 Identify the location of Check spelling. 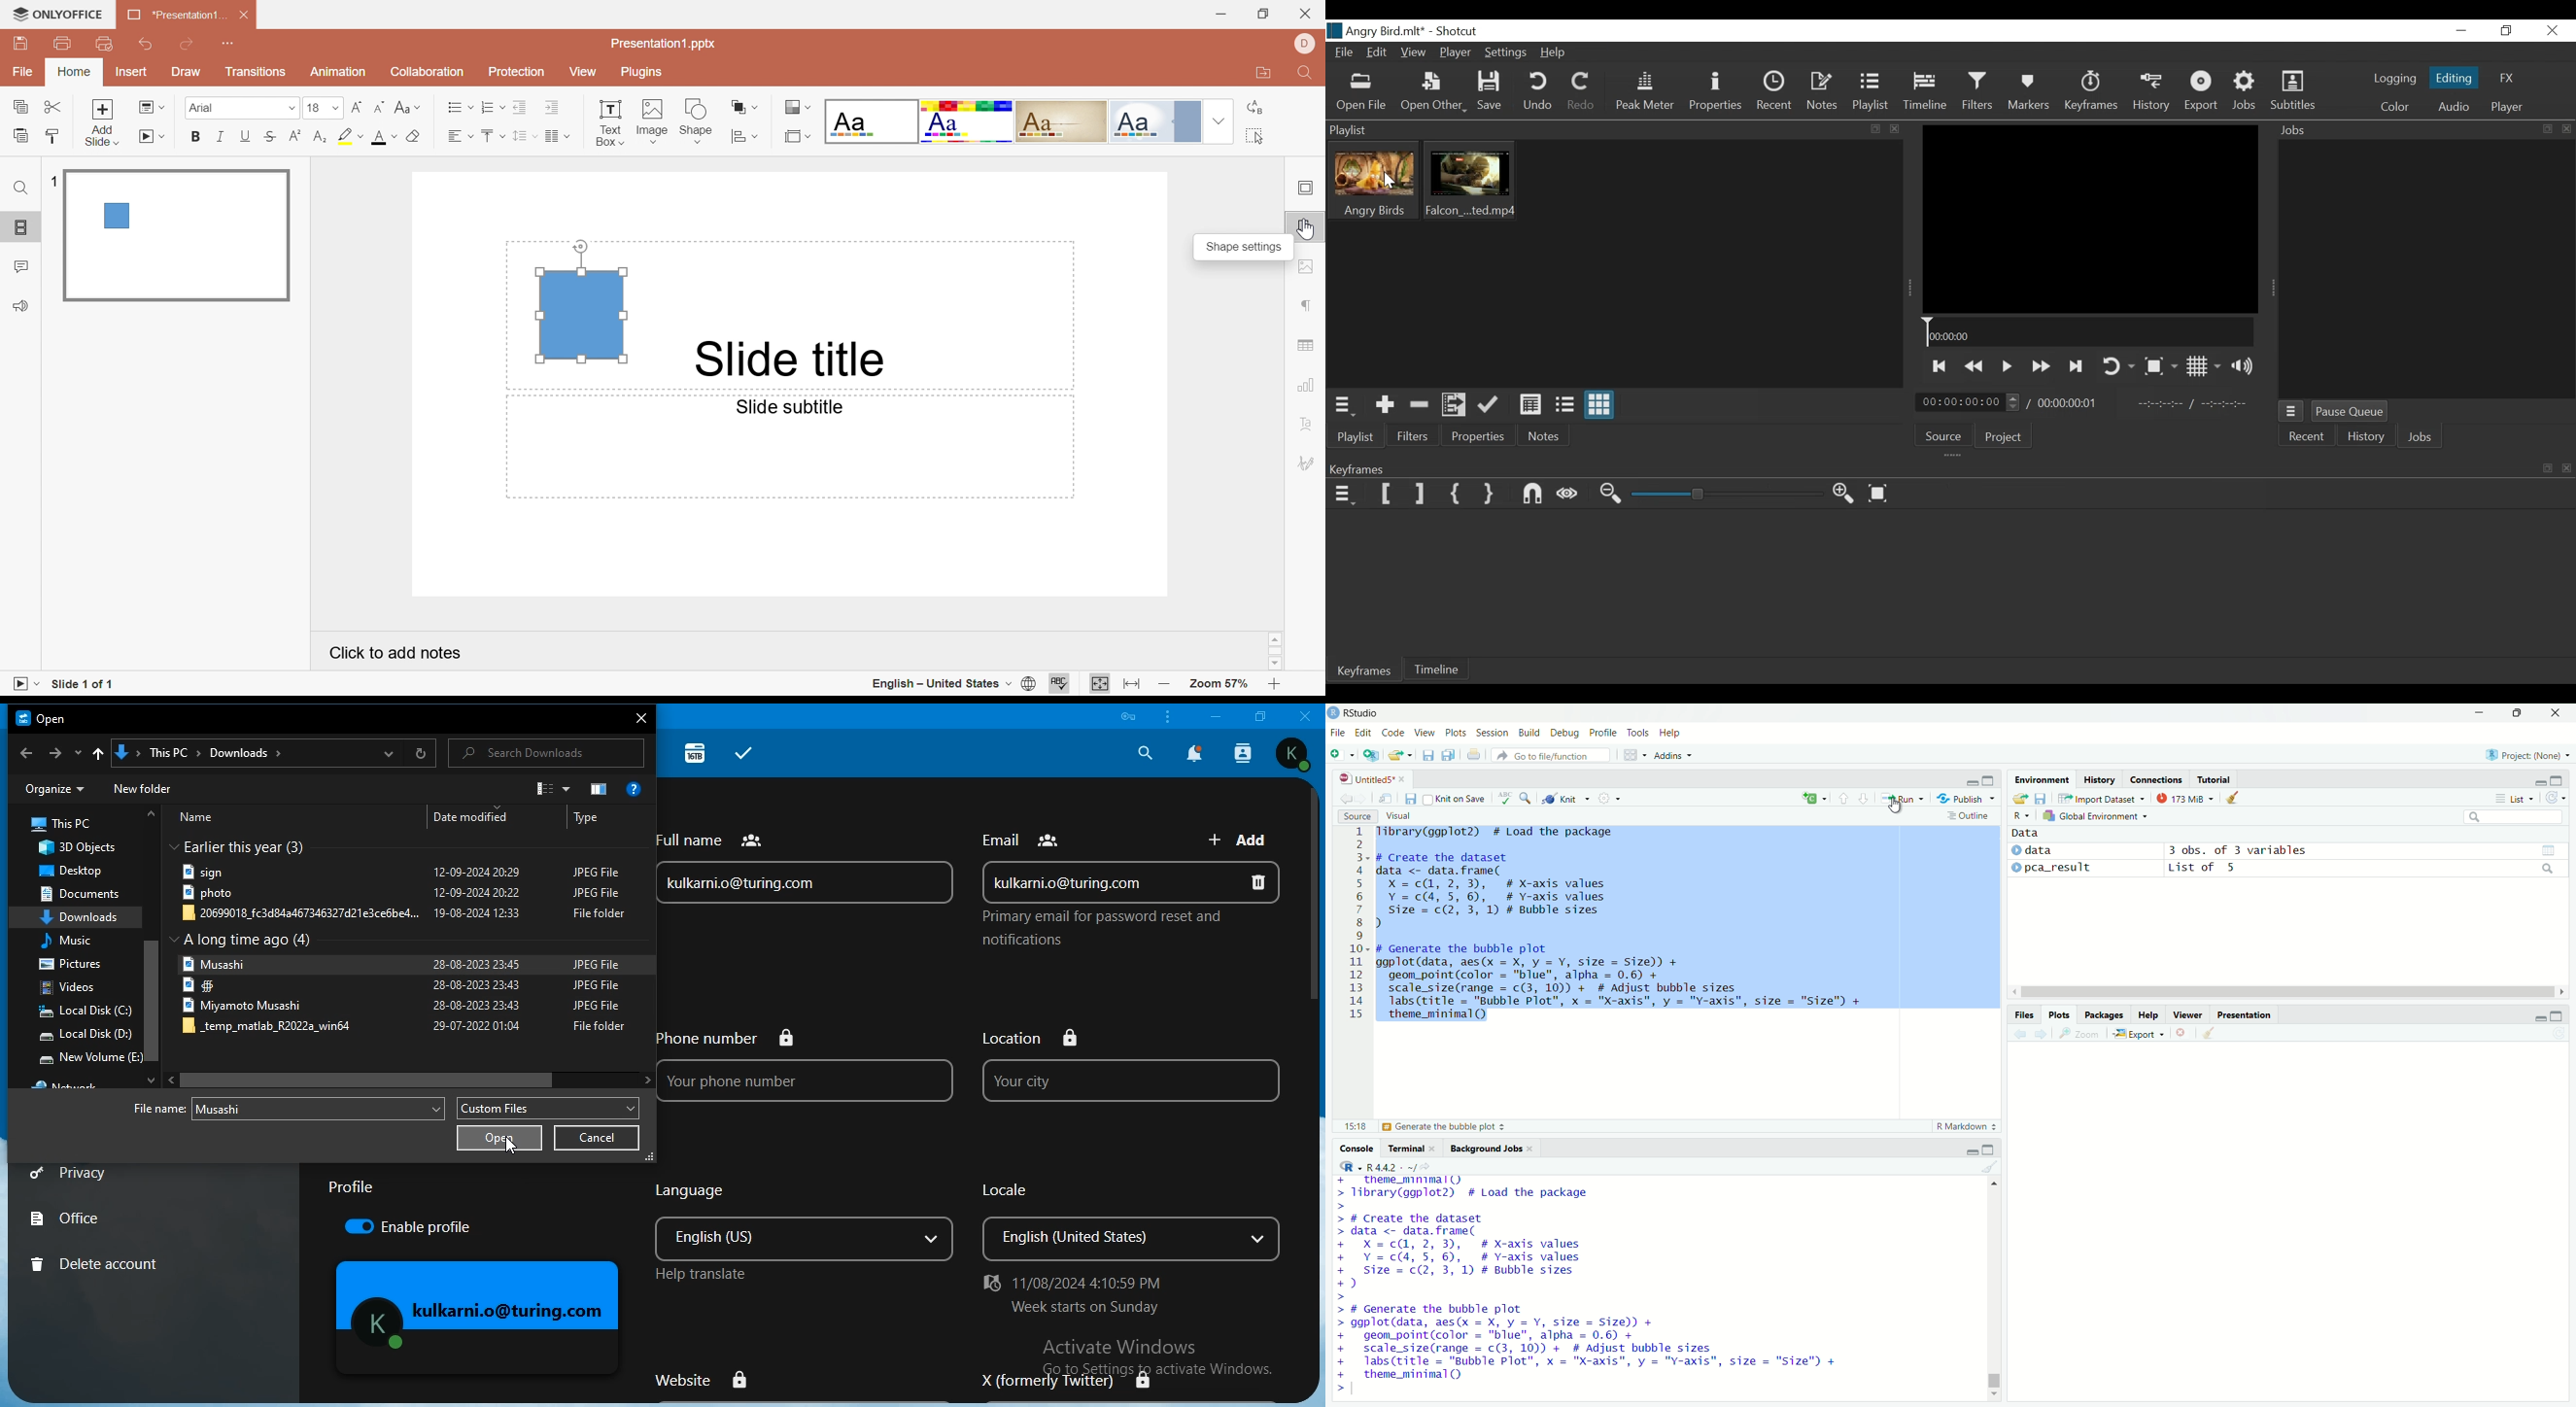
(1061, 684).